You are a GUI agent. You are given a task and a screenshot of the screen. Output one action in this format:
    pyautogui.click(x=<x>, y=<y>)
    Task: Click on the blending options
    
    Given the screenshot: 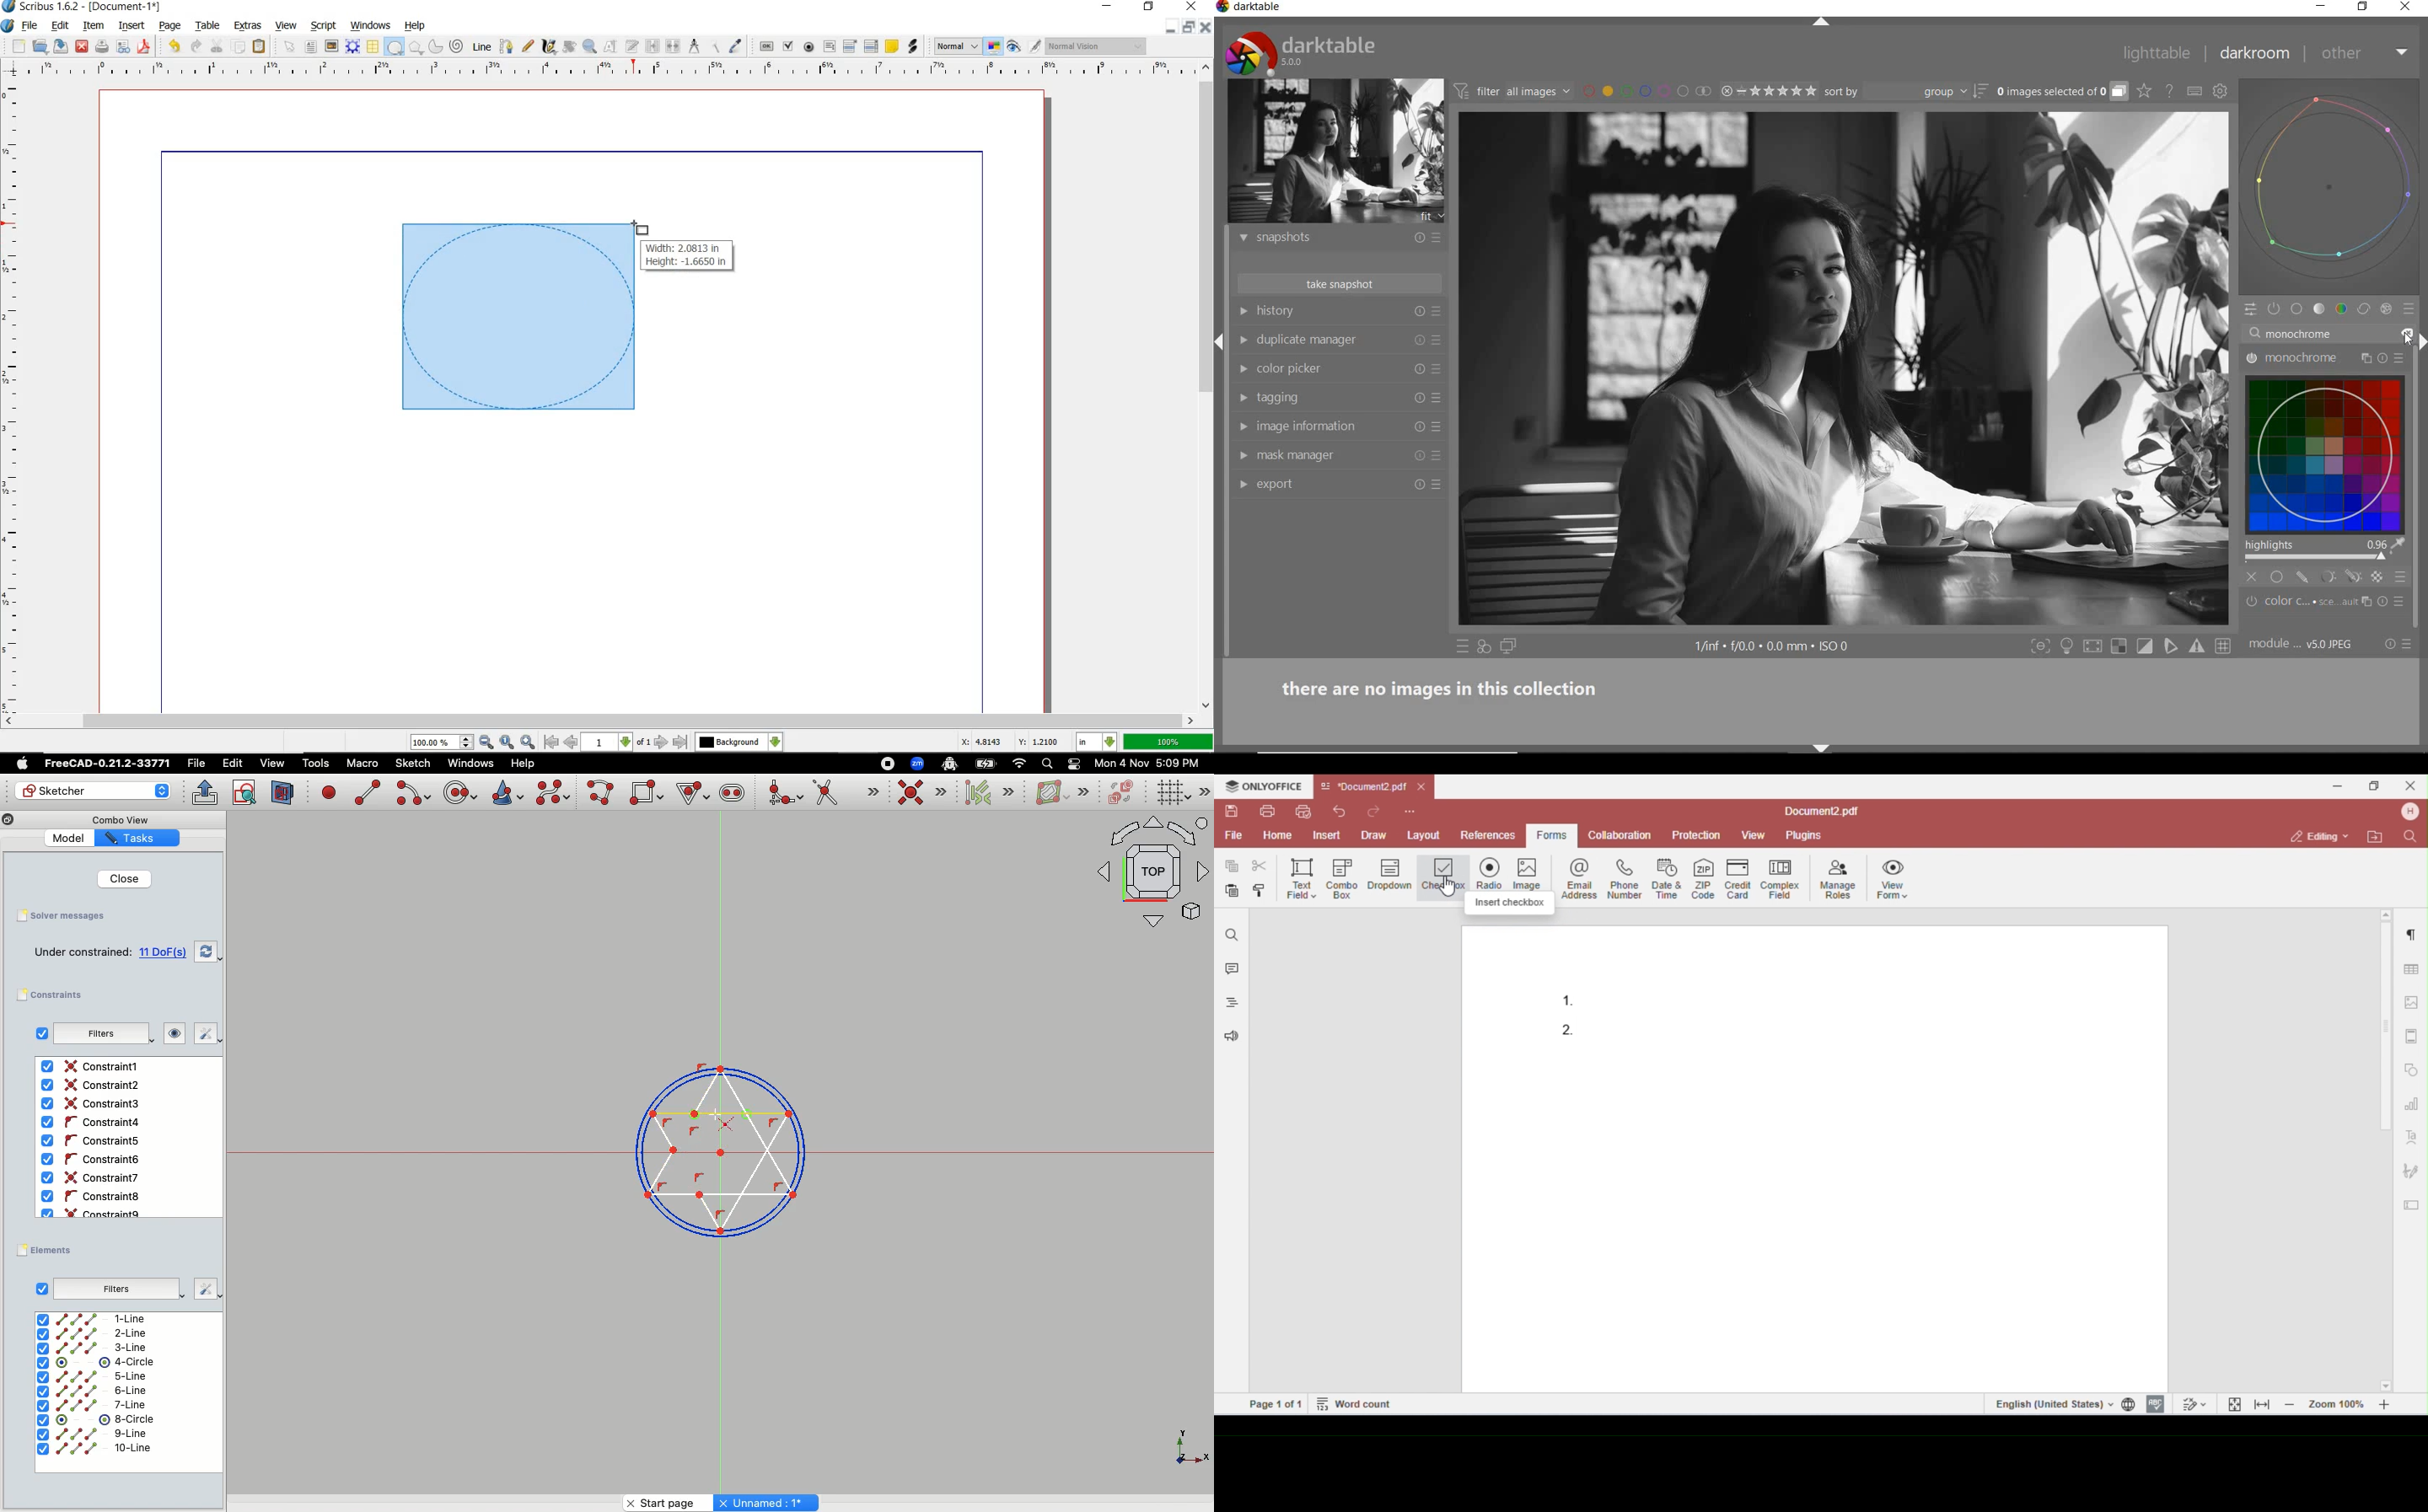 What is the action you would take?
    pyautogui.click(x=2401, y=578)
    